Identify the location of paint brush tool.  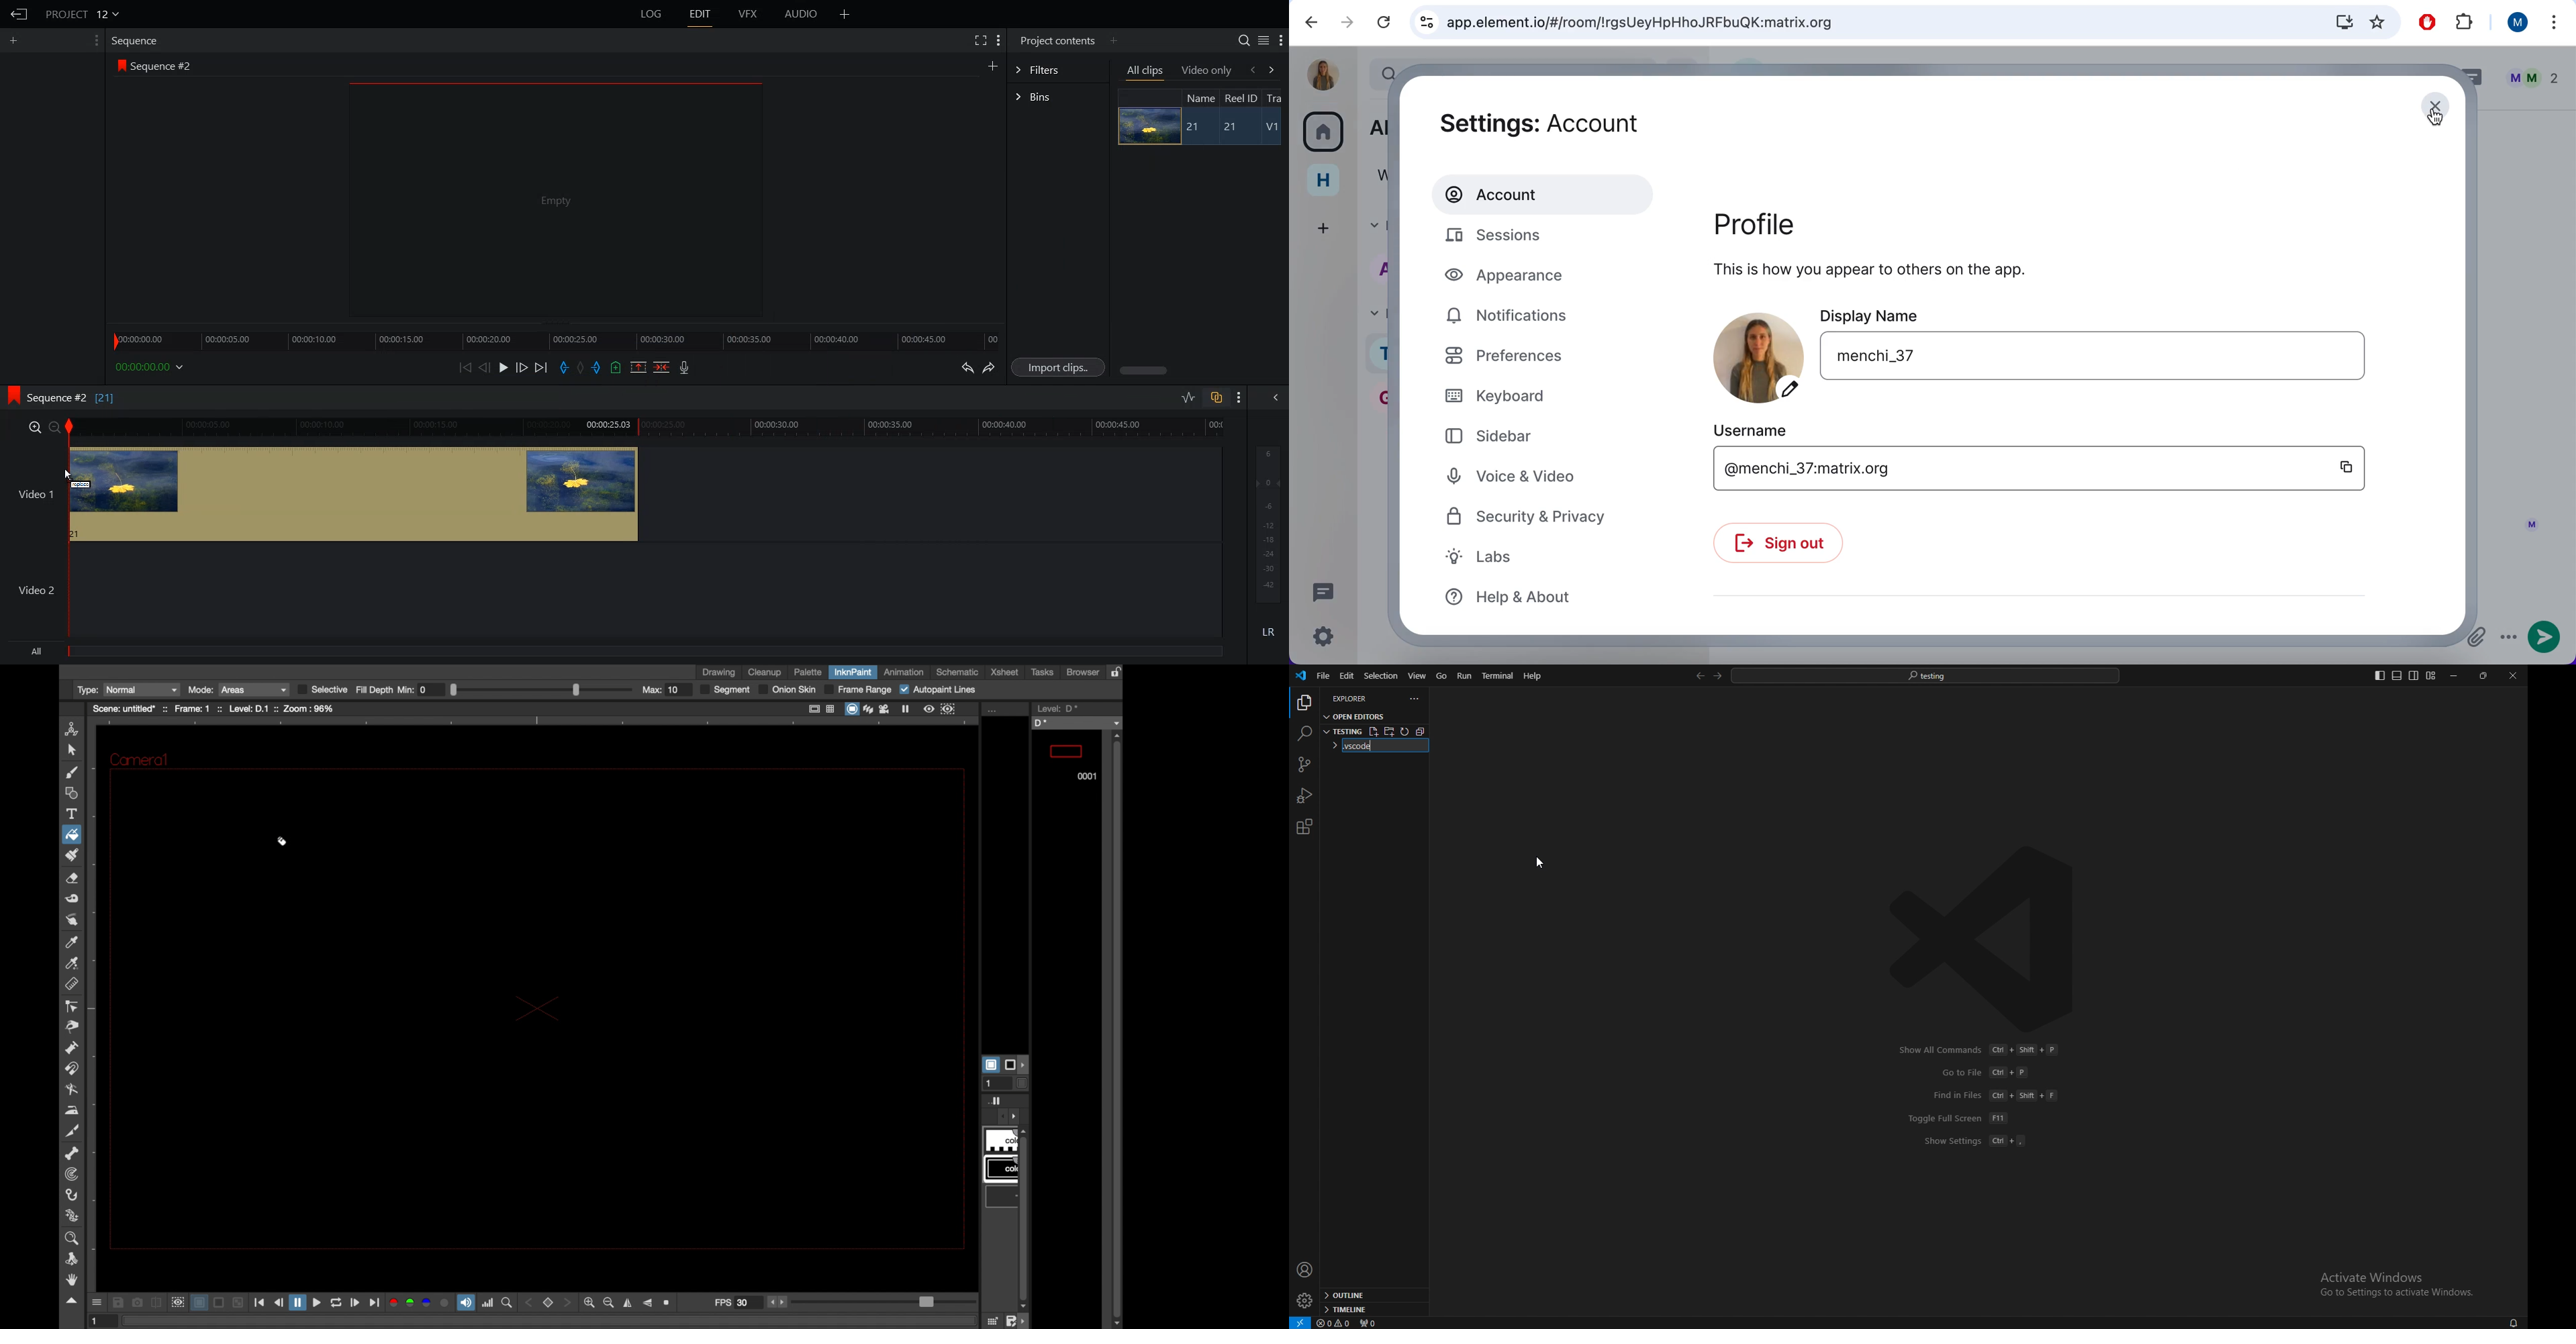
(70, 772).